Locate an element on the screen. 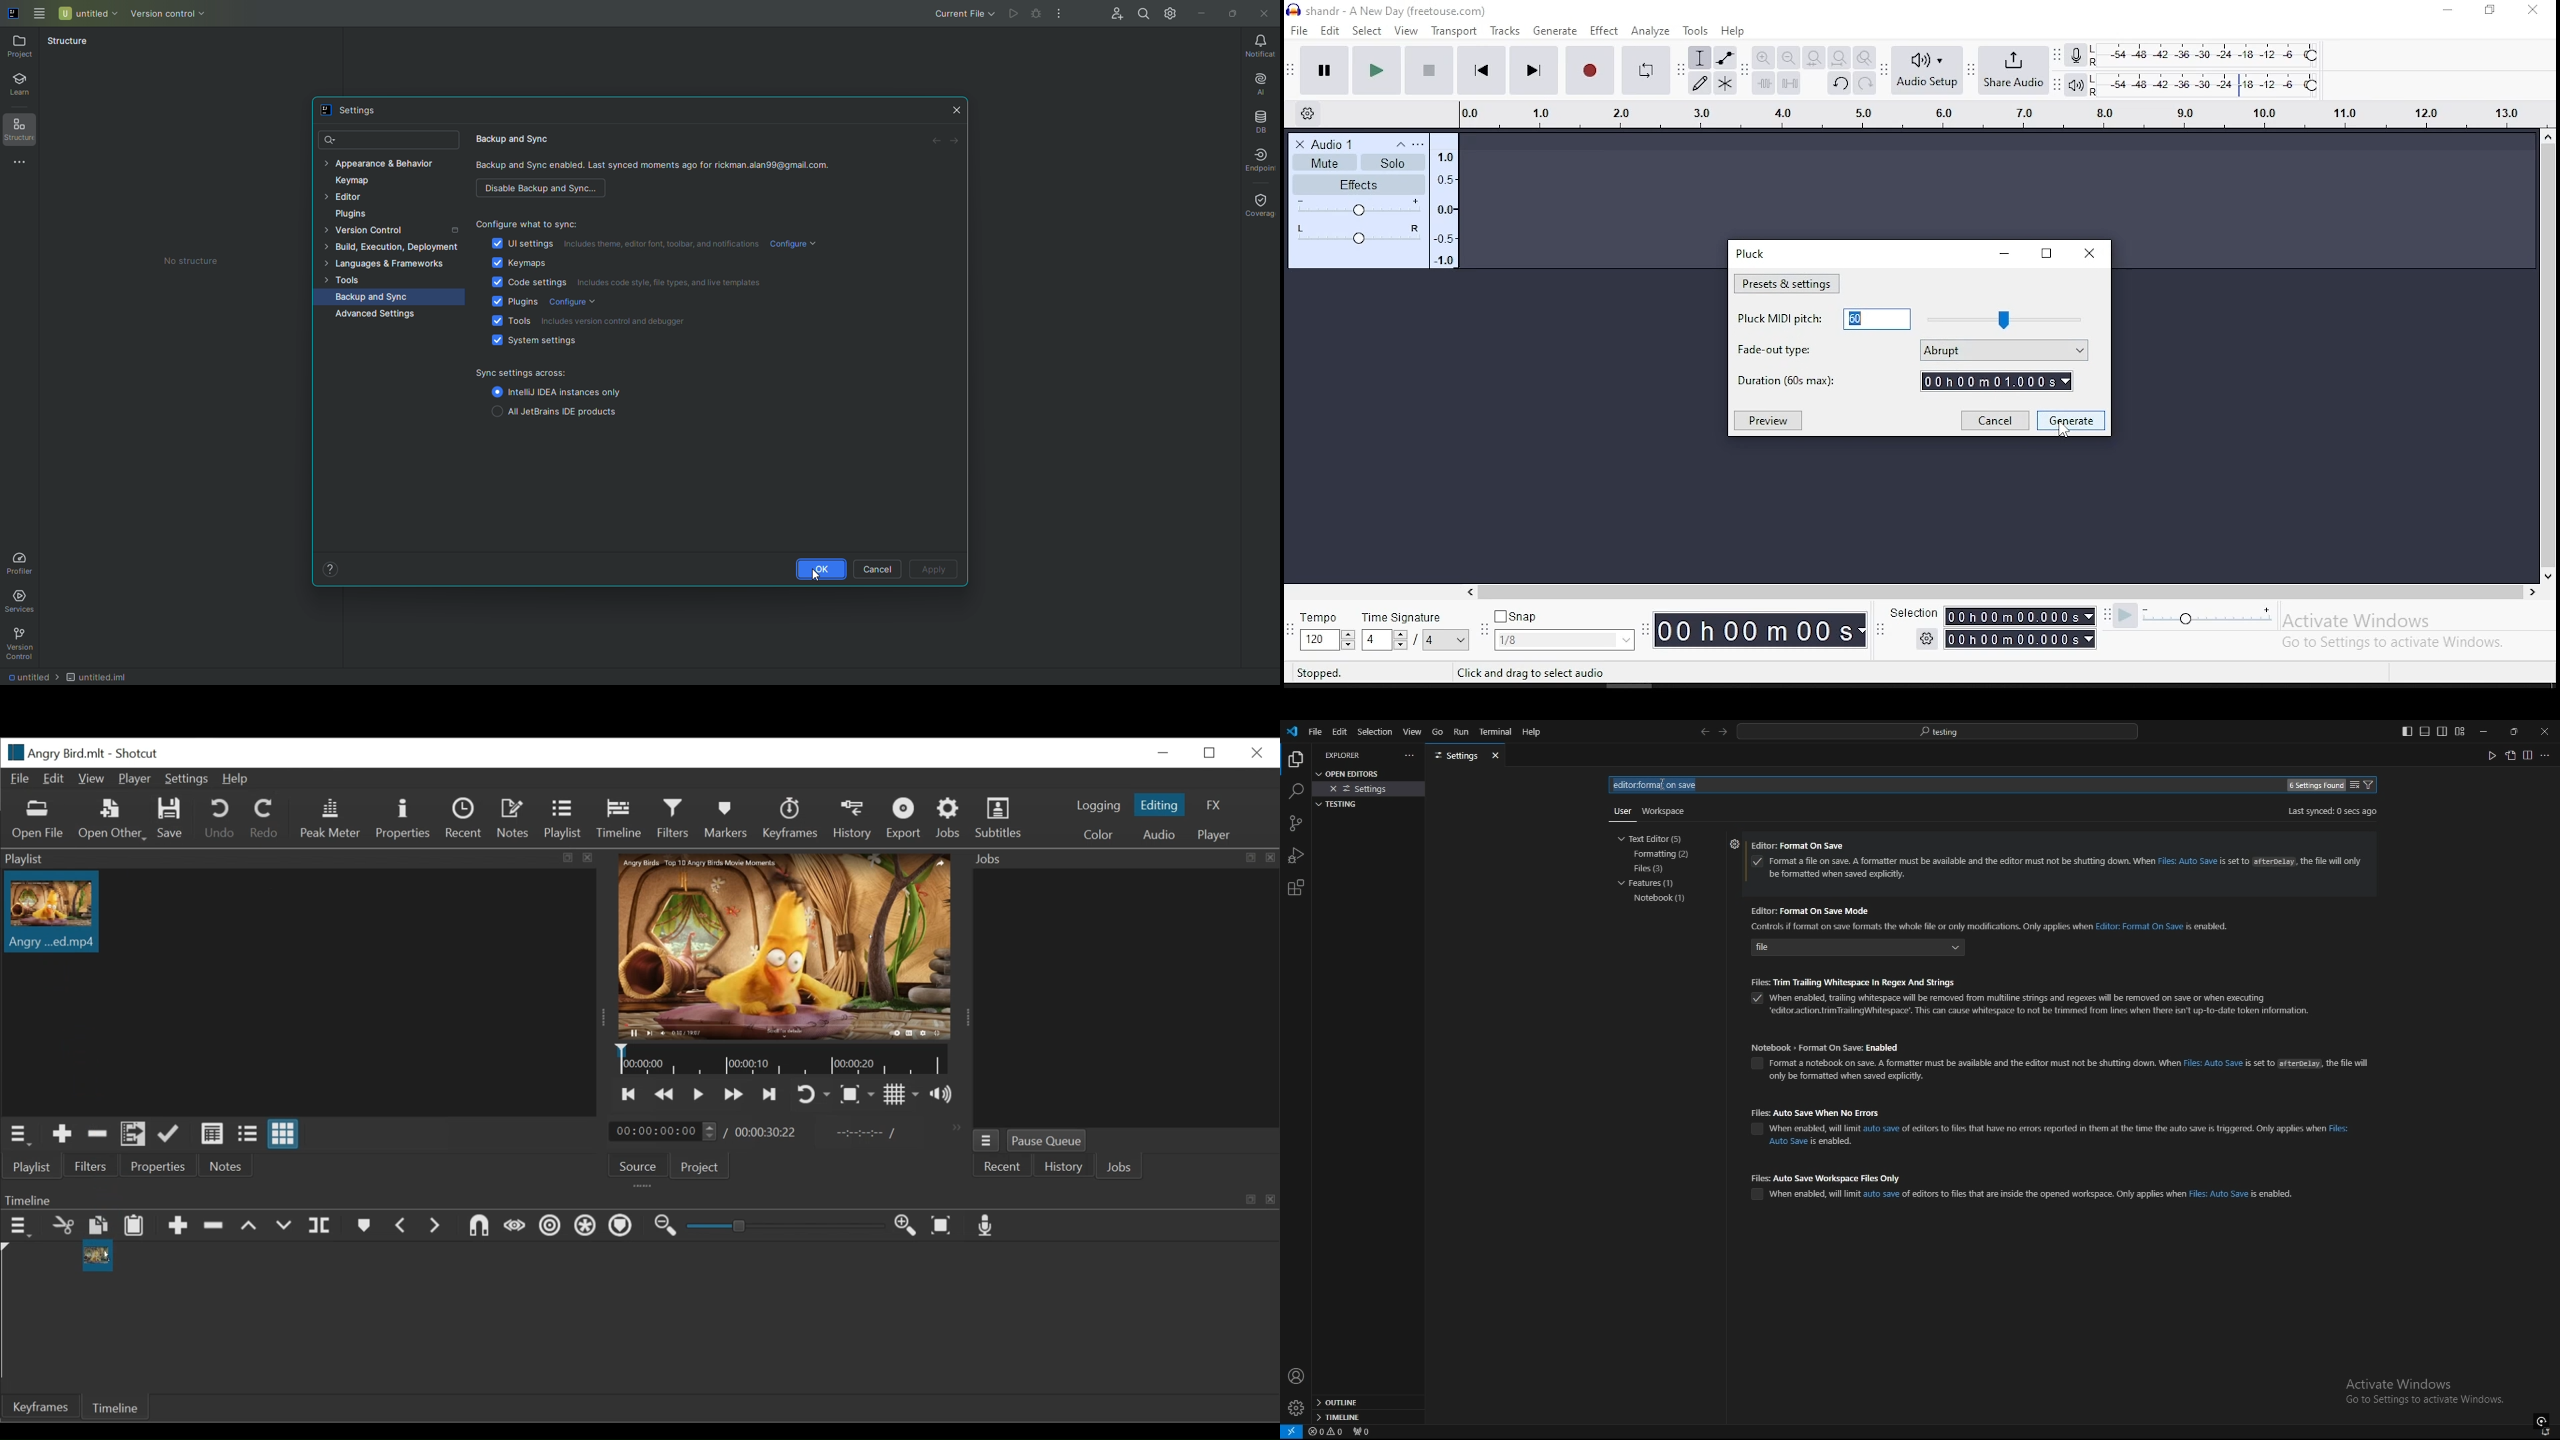 The height and width of the screenshot is (1456, 2576). Timeline is located at coordinates (619, 819).